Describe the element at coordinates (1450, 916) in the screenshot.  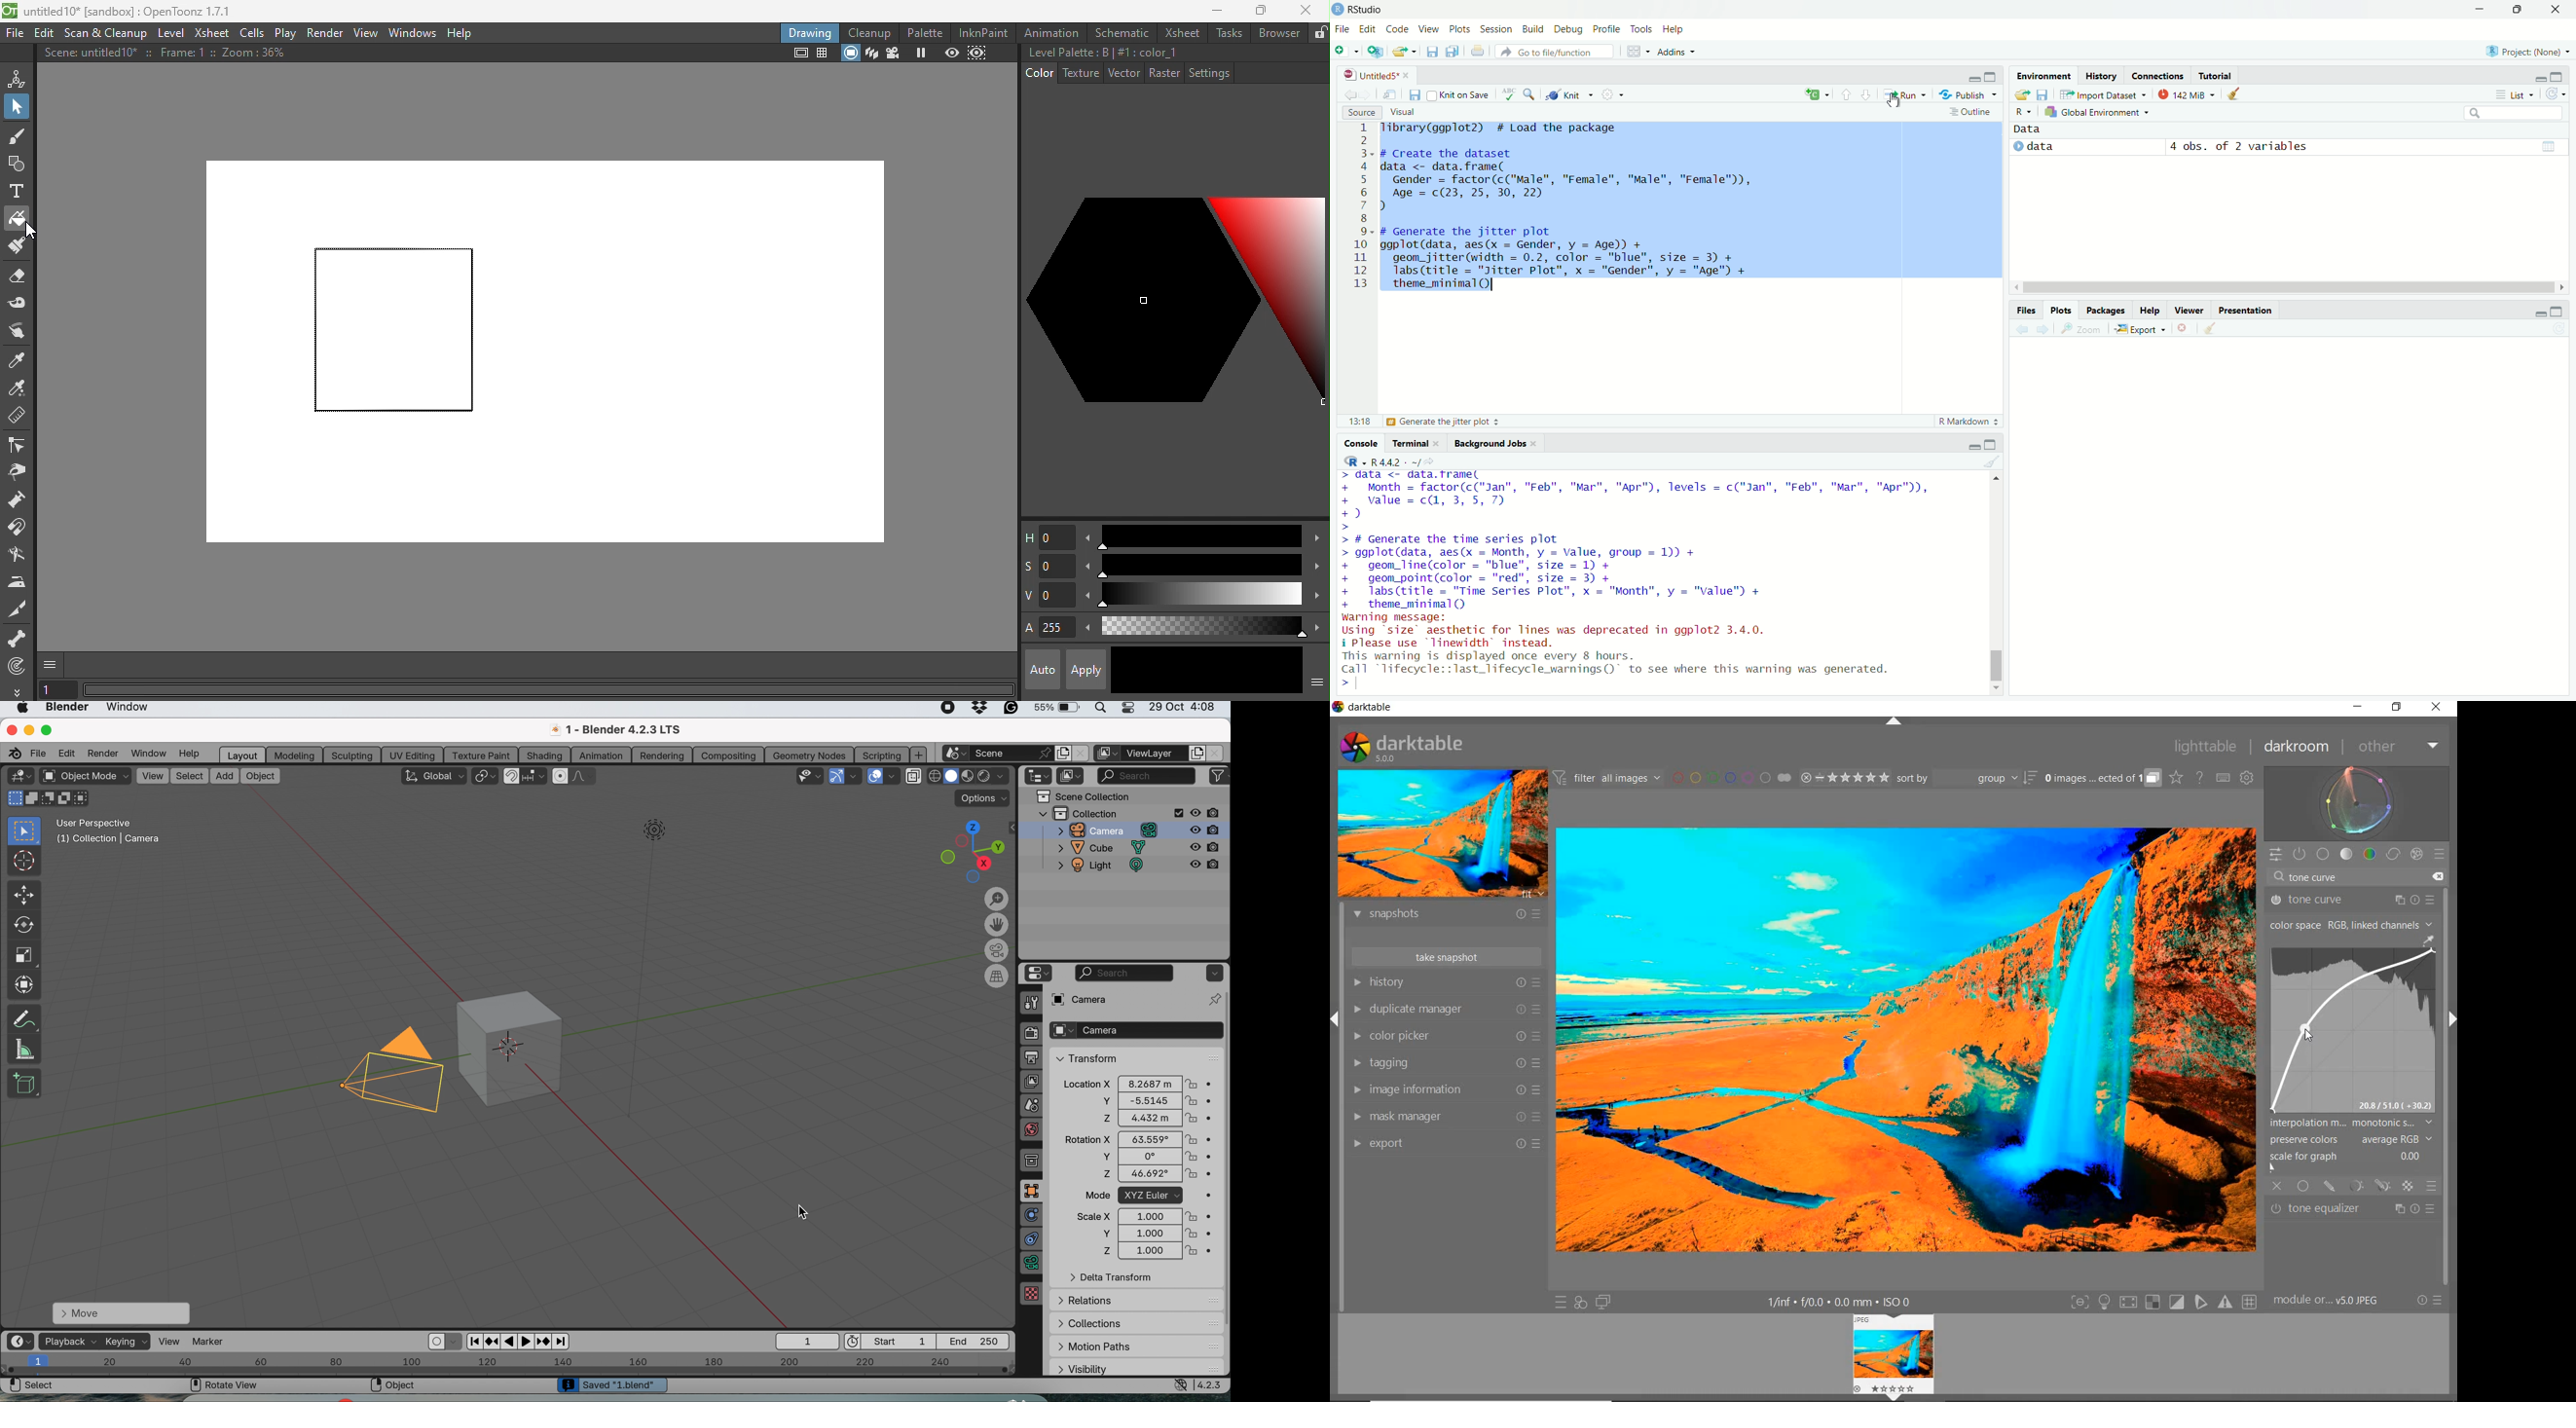
I see `snapshots` at that location.